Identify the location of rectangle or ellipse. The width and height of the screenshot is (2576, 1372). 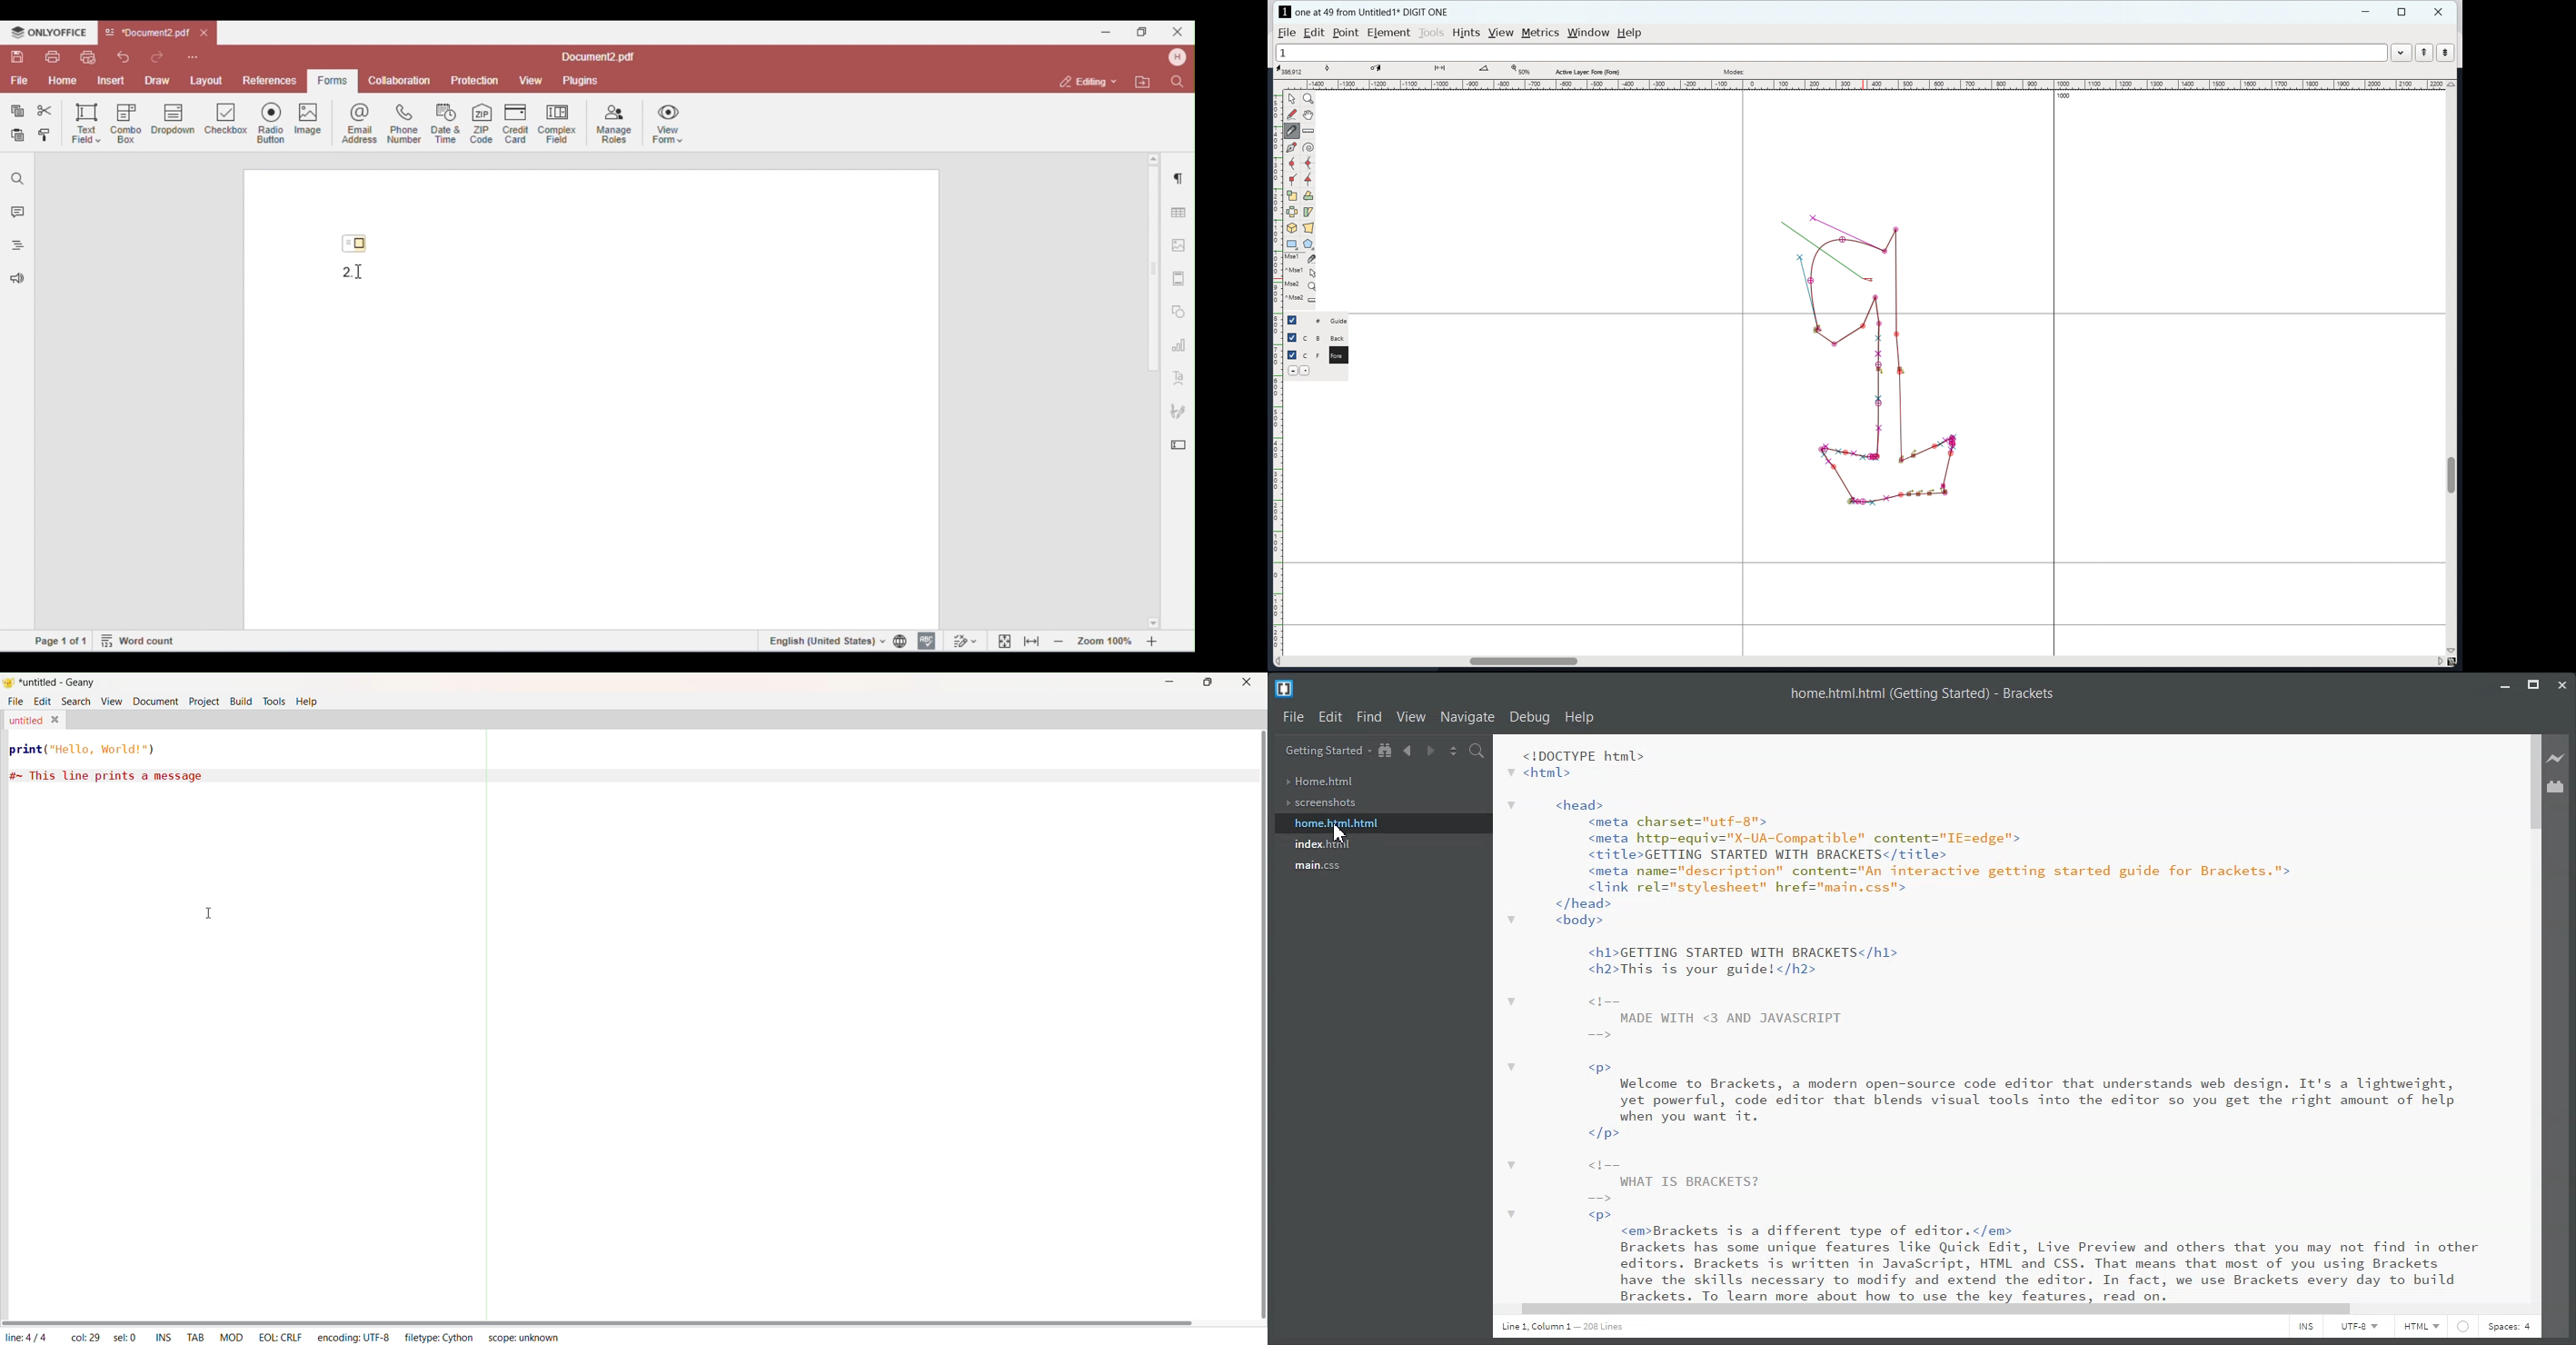
(1292, 243).